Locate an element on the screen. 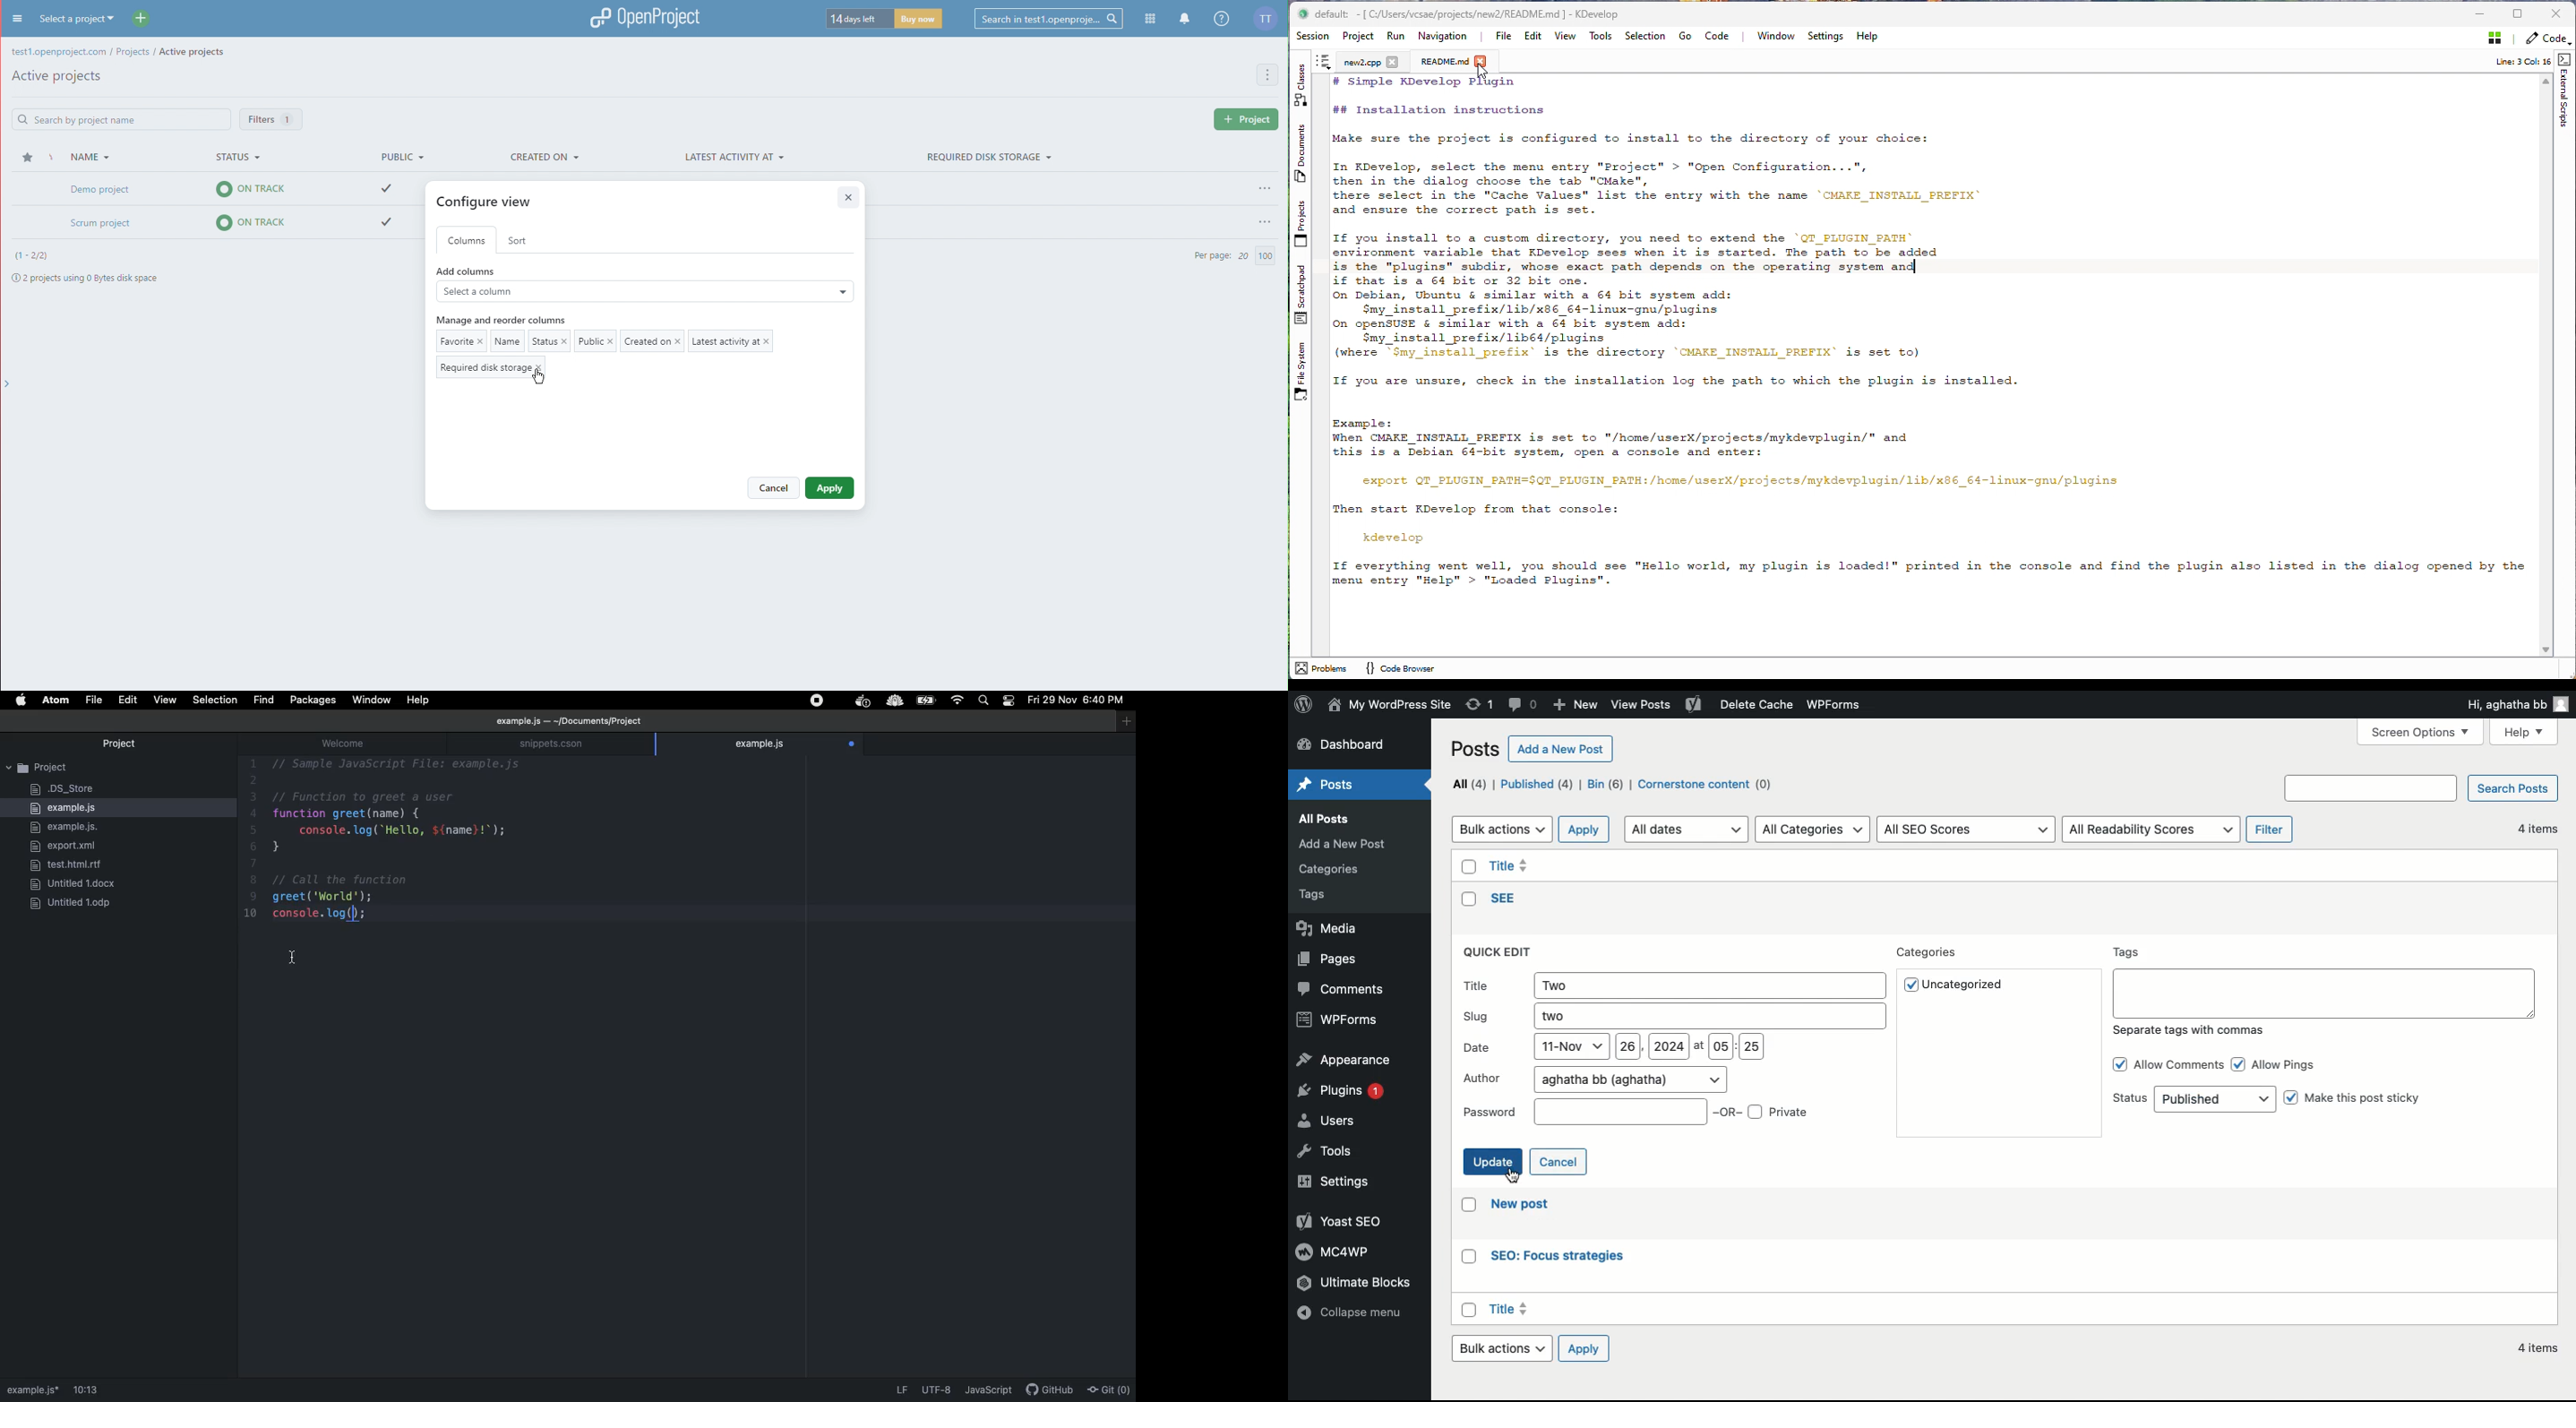 This screenshot has height=1428, width=2576. checkbox is located at coordinates (1464, 1258).